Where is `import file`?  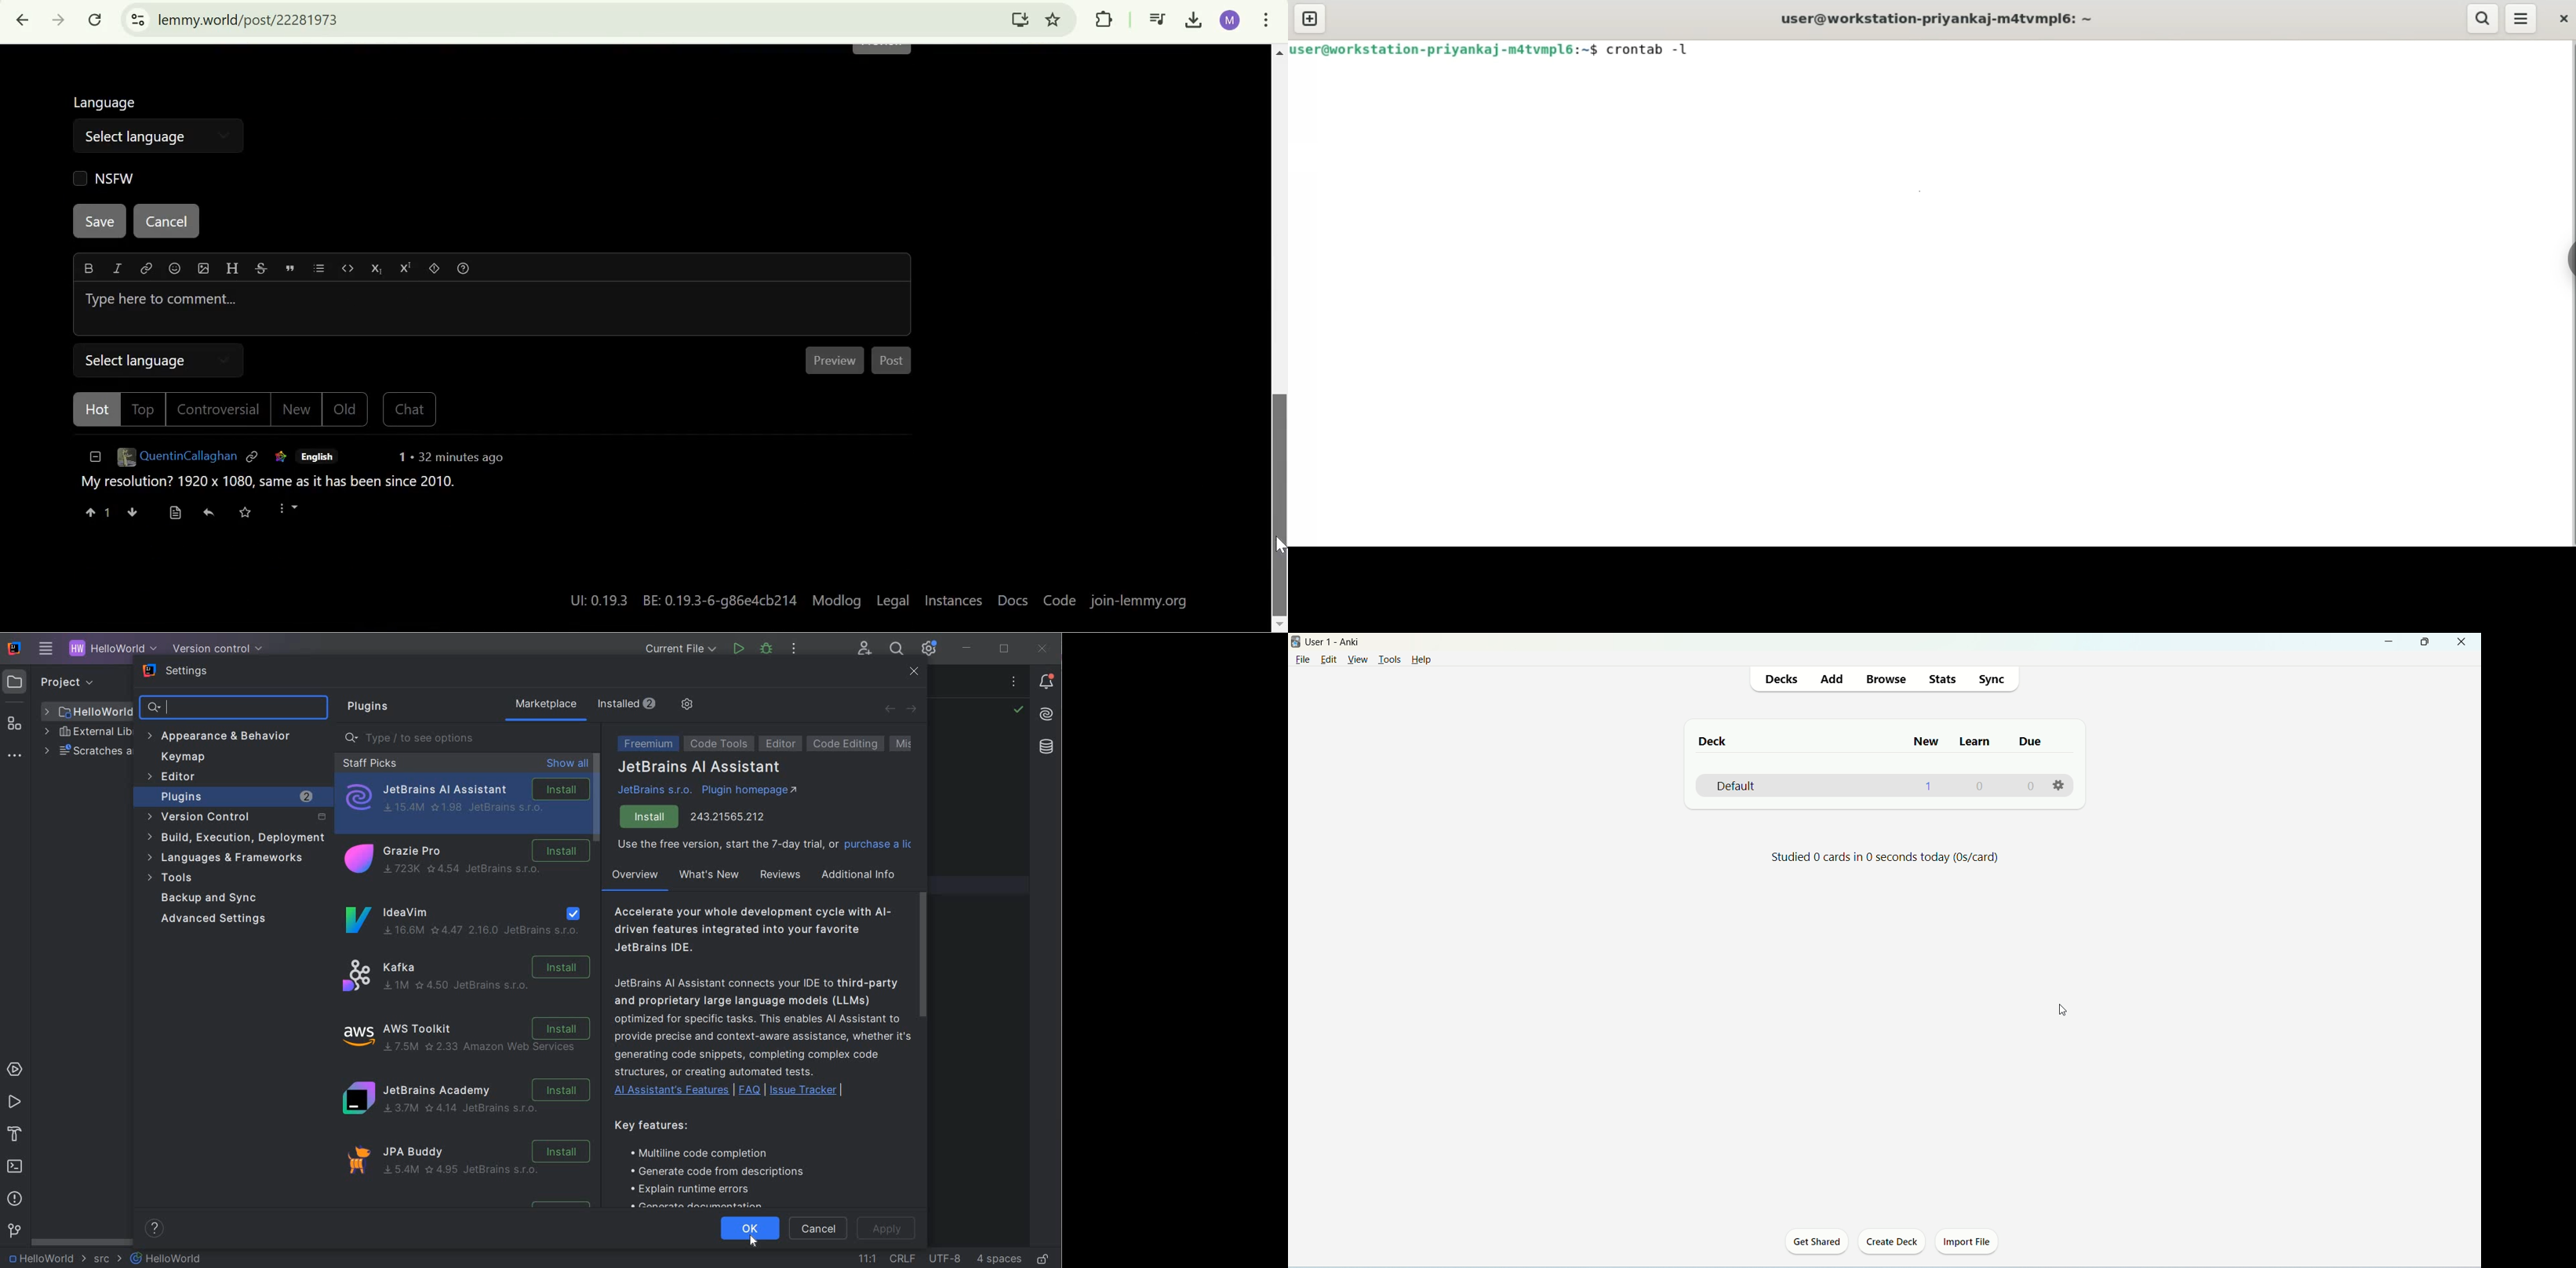 import file is located at coordinates (1969, 1244).